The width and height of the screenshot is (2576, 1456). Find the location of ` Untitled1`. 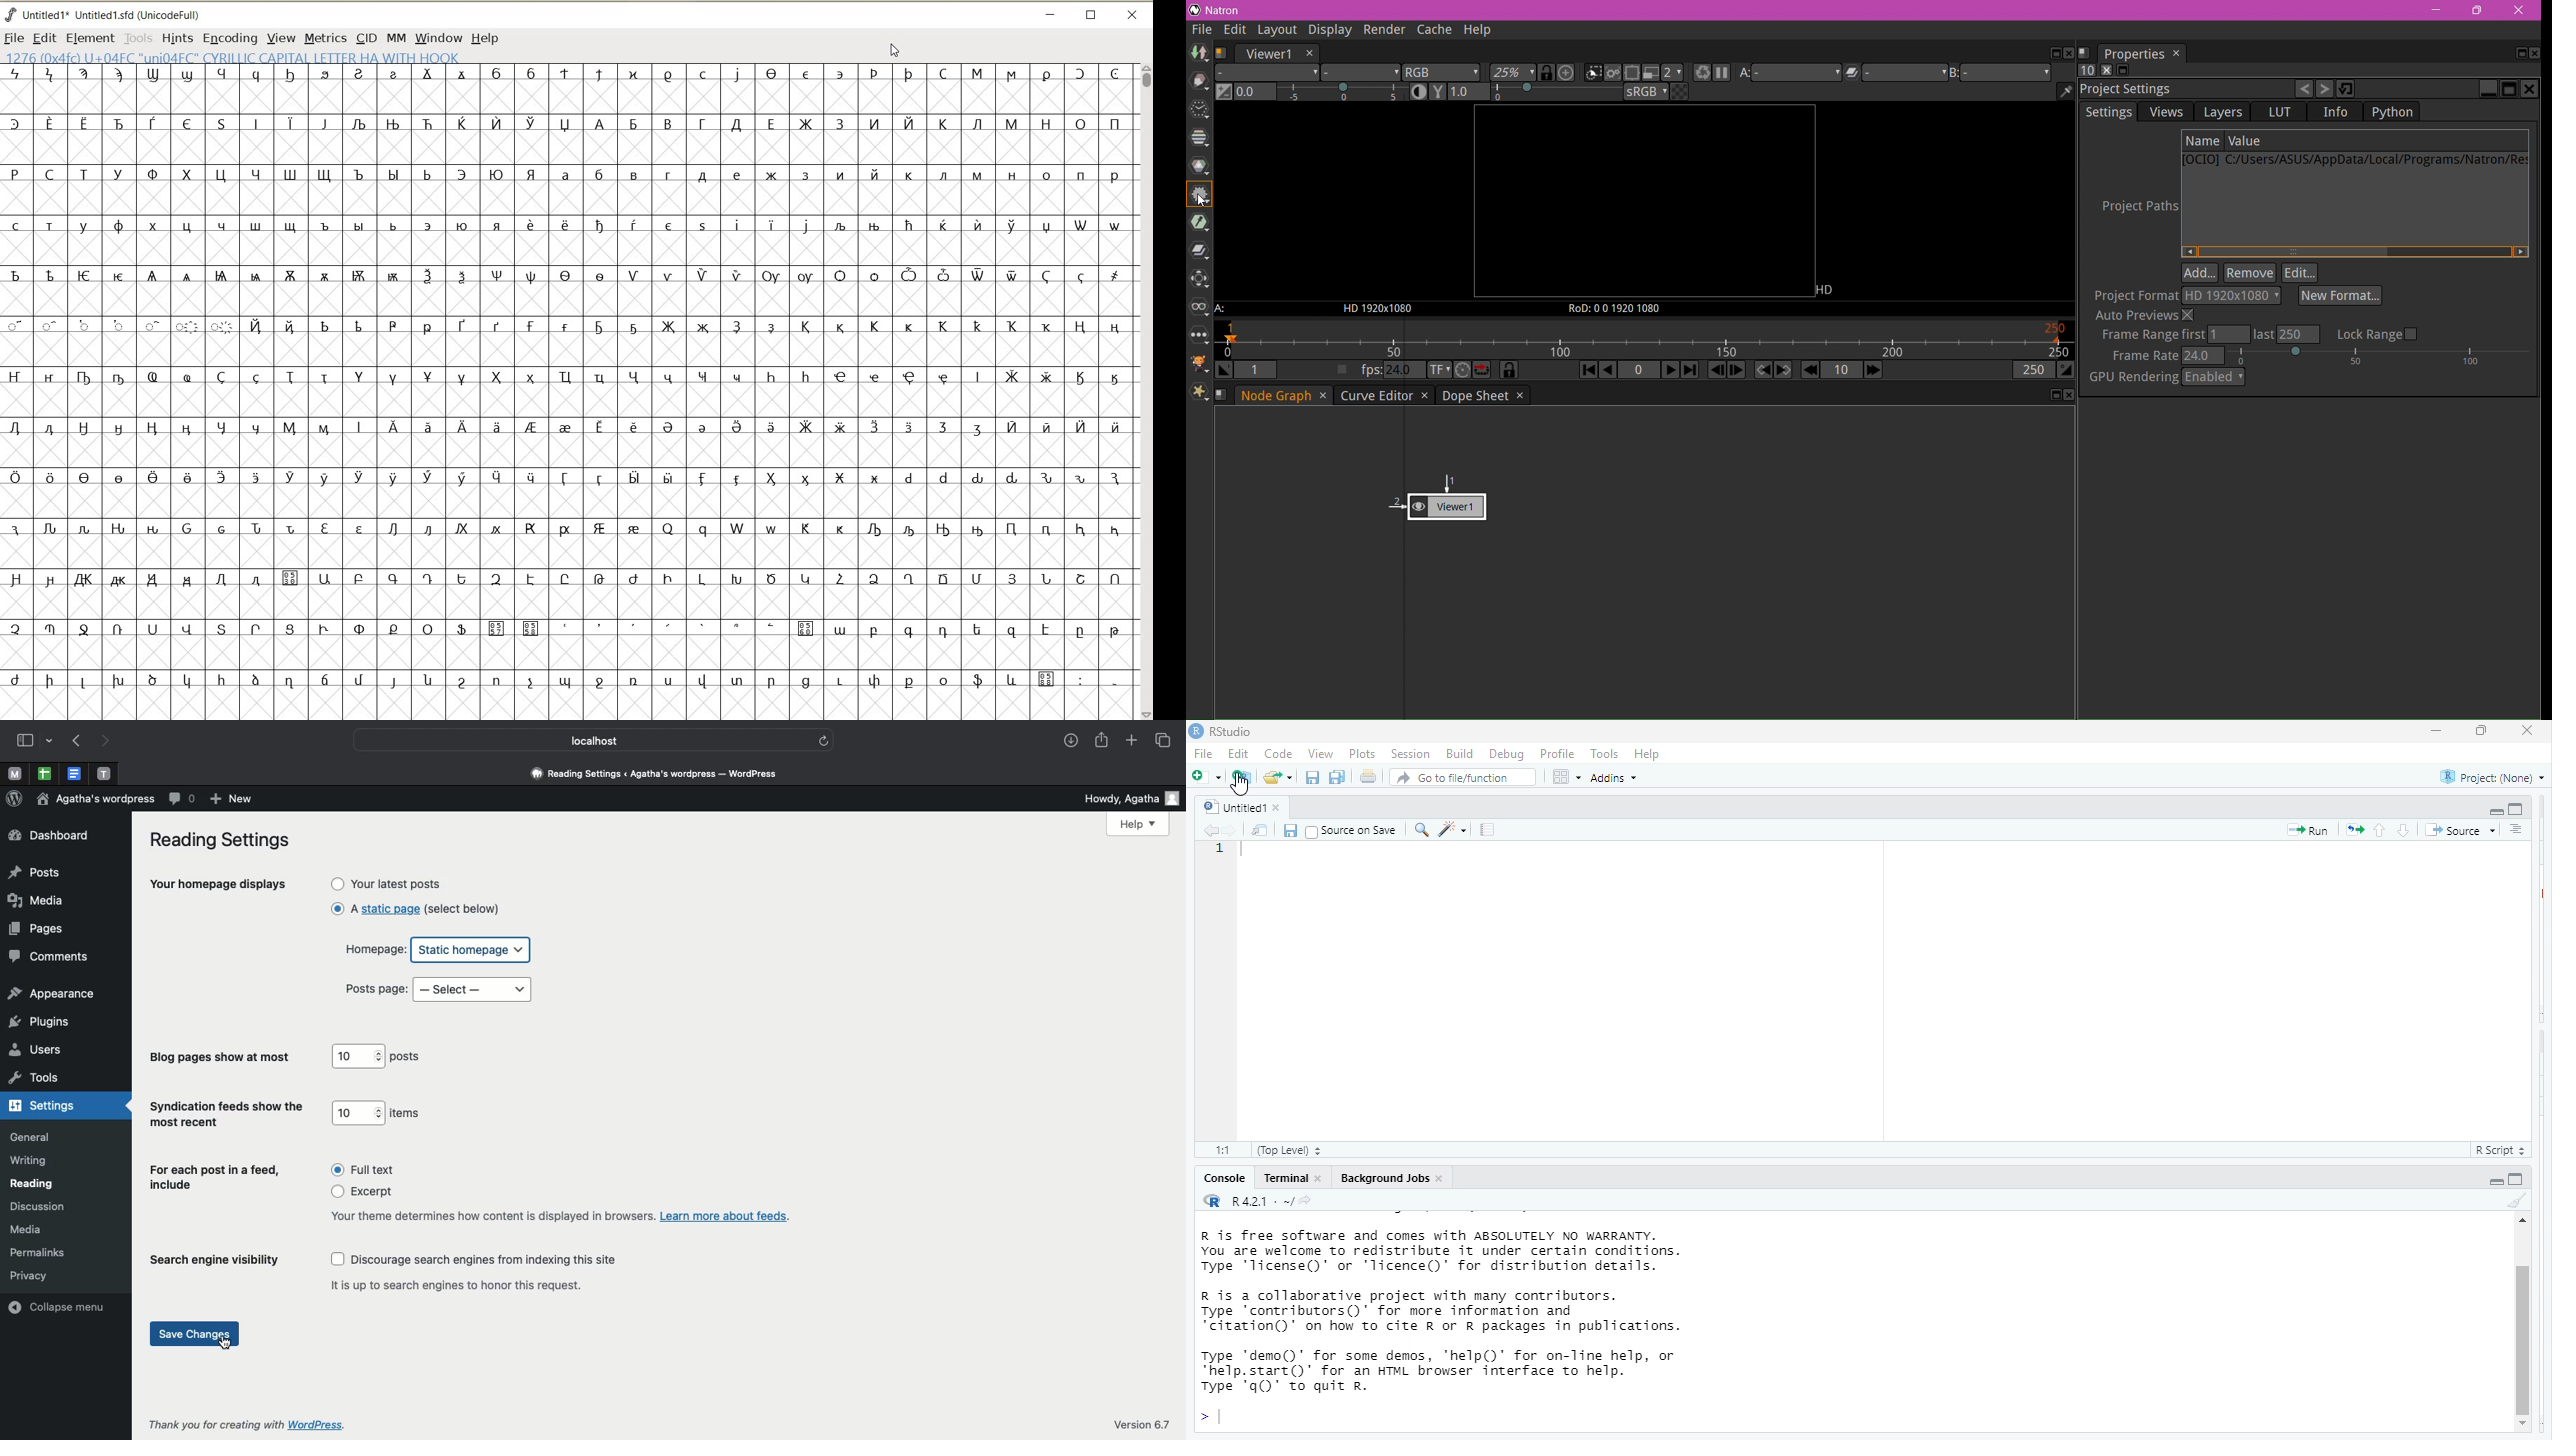

 Untitled1 is located at coordinates (1231, 805).